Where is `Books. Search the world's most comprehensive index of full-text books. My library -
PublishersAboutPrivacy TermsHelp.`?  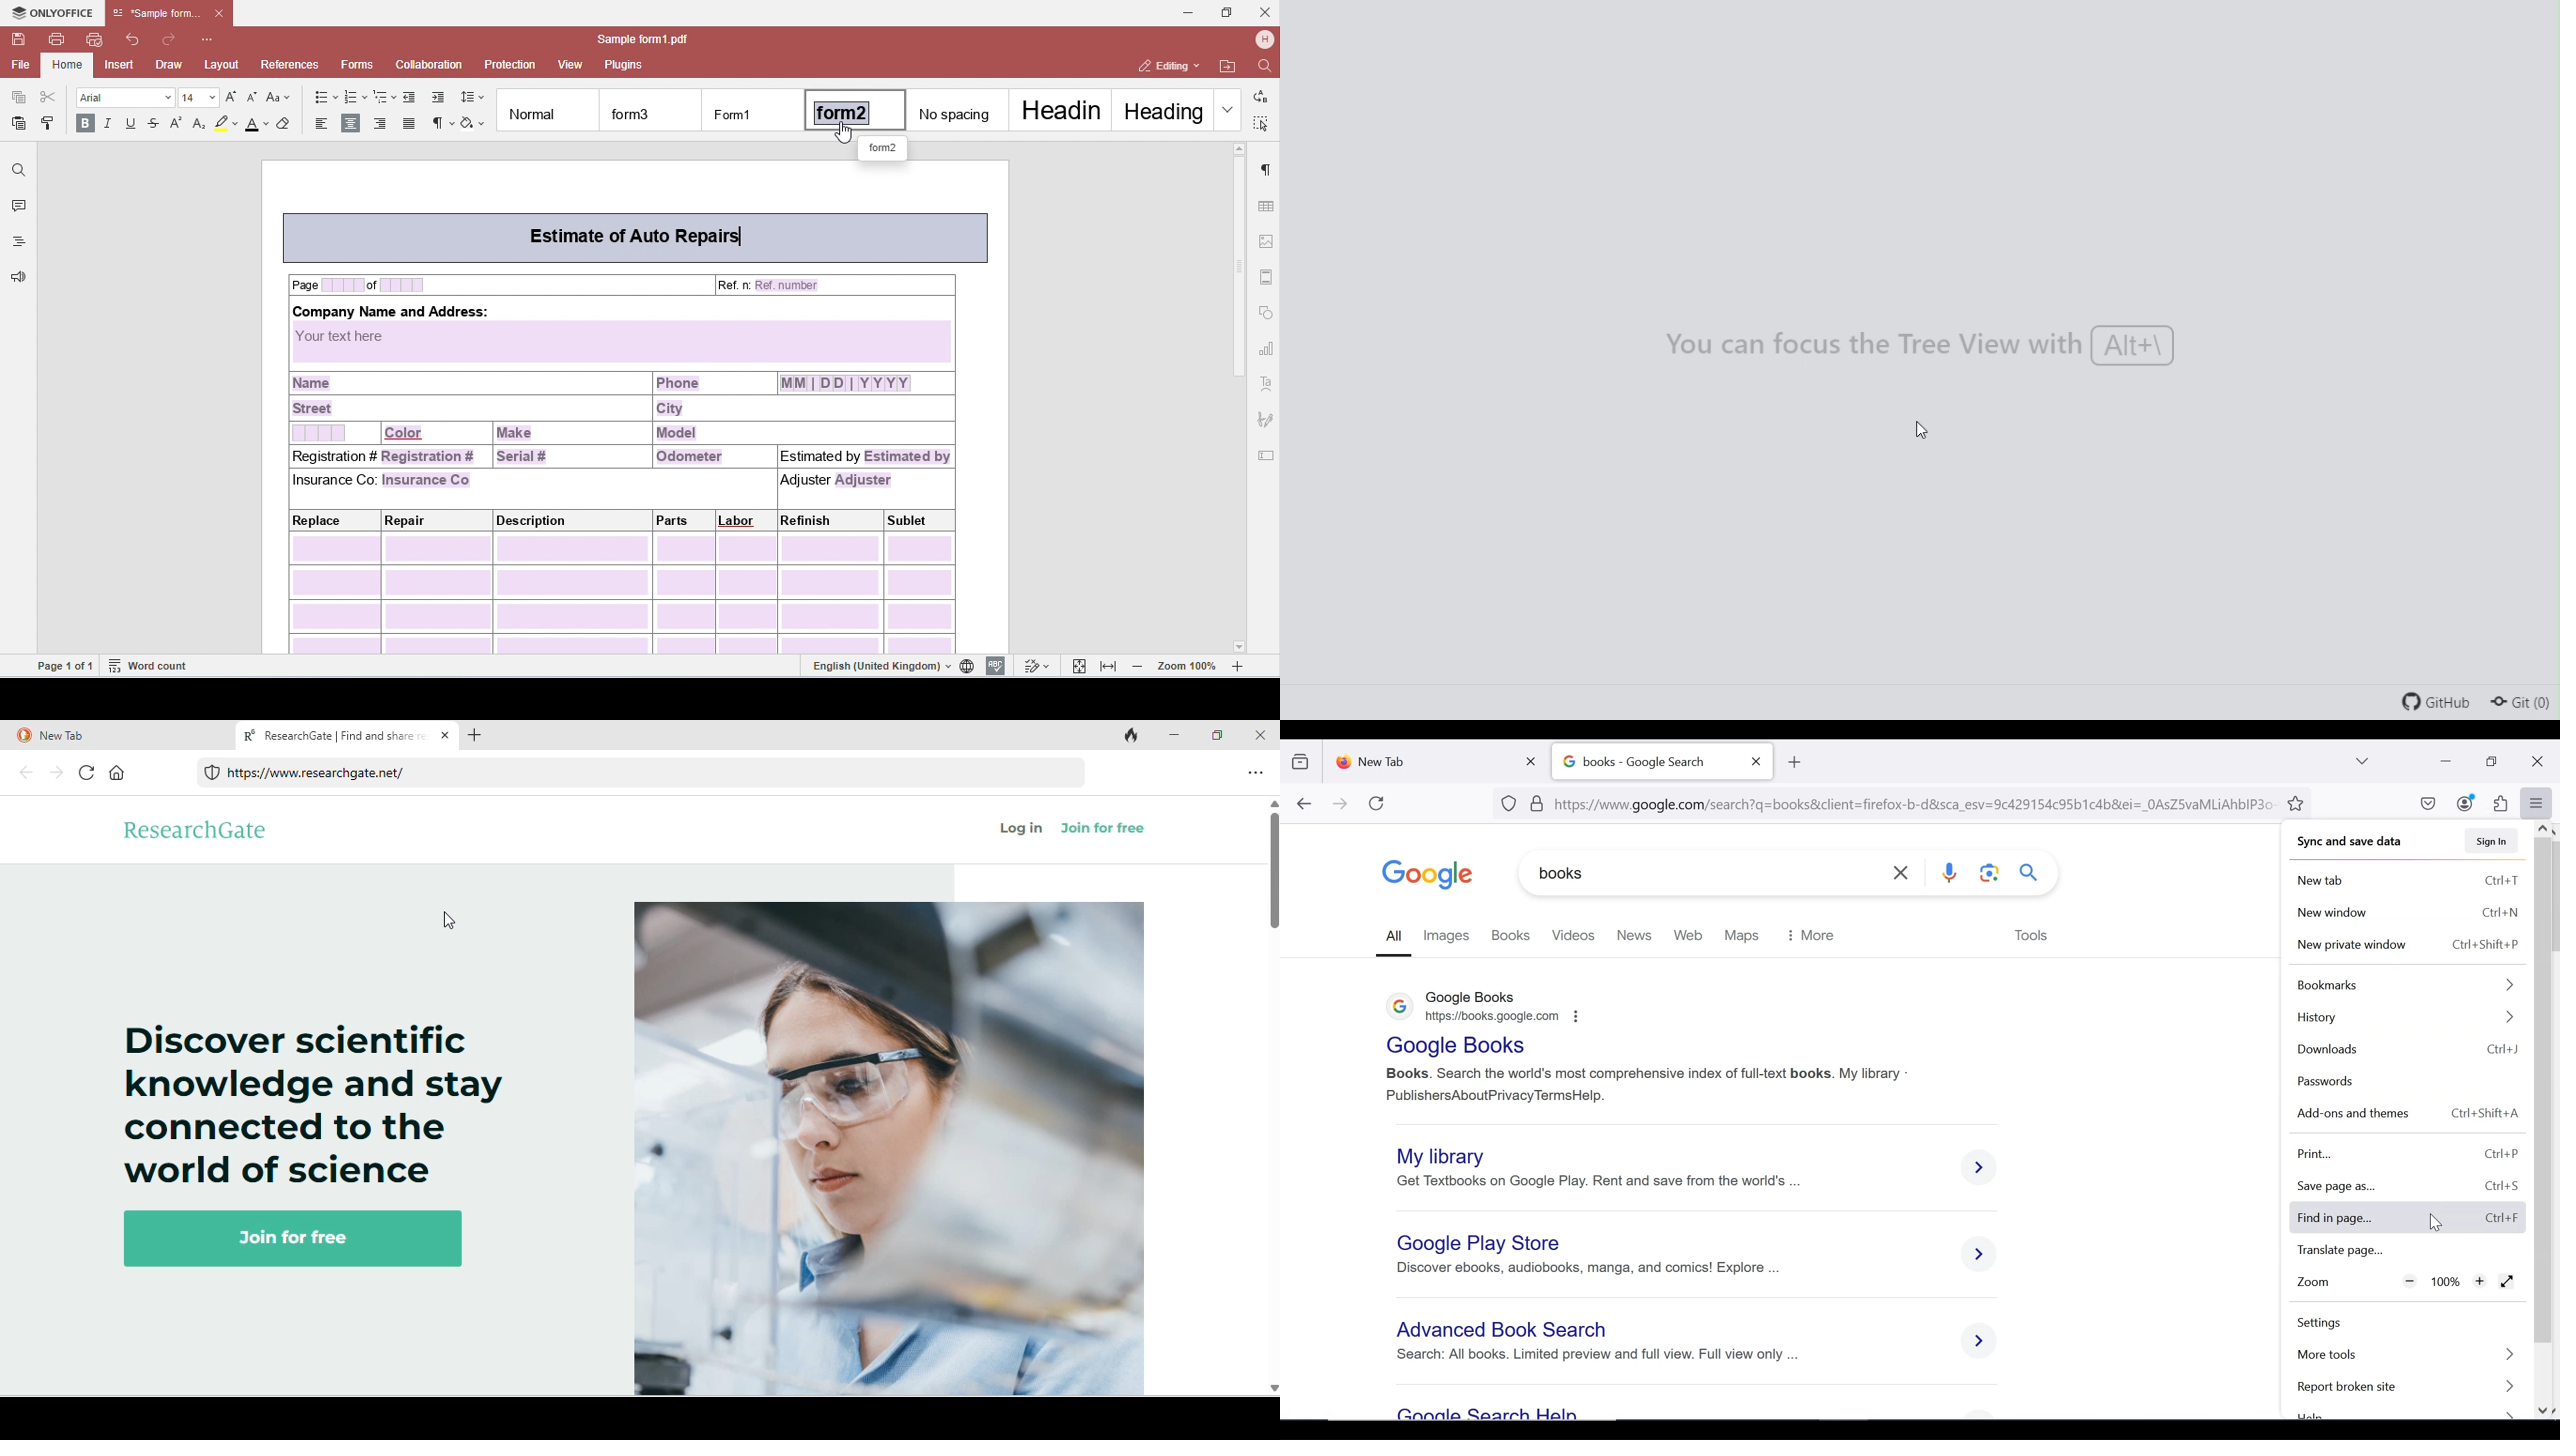
Books. Search the world's most comprehensive index of full-text books. My library -
PublishersAboutPrivacy TermsHelp. is located at coordinates (1647, 1085).